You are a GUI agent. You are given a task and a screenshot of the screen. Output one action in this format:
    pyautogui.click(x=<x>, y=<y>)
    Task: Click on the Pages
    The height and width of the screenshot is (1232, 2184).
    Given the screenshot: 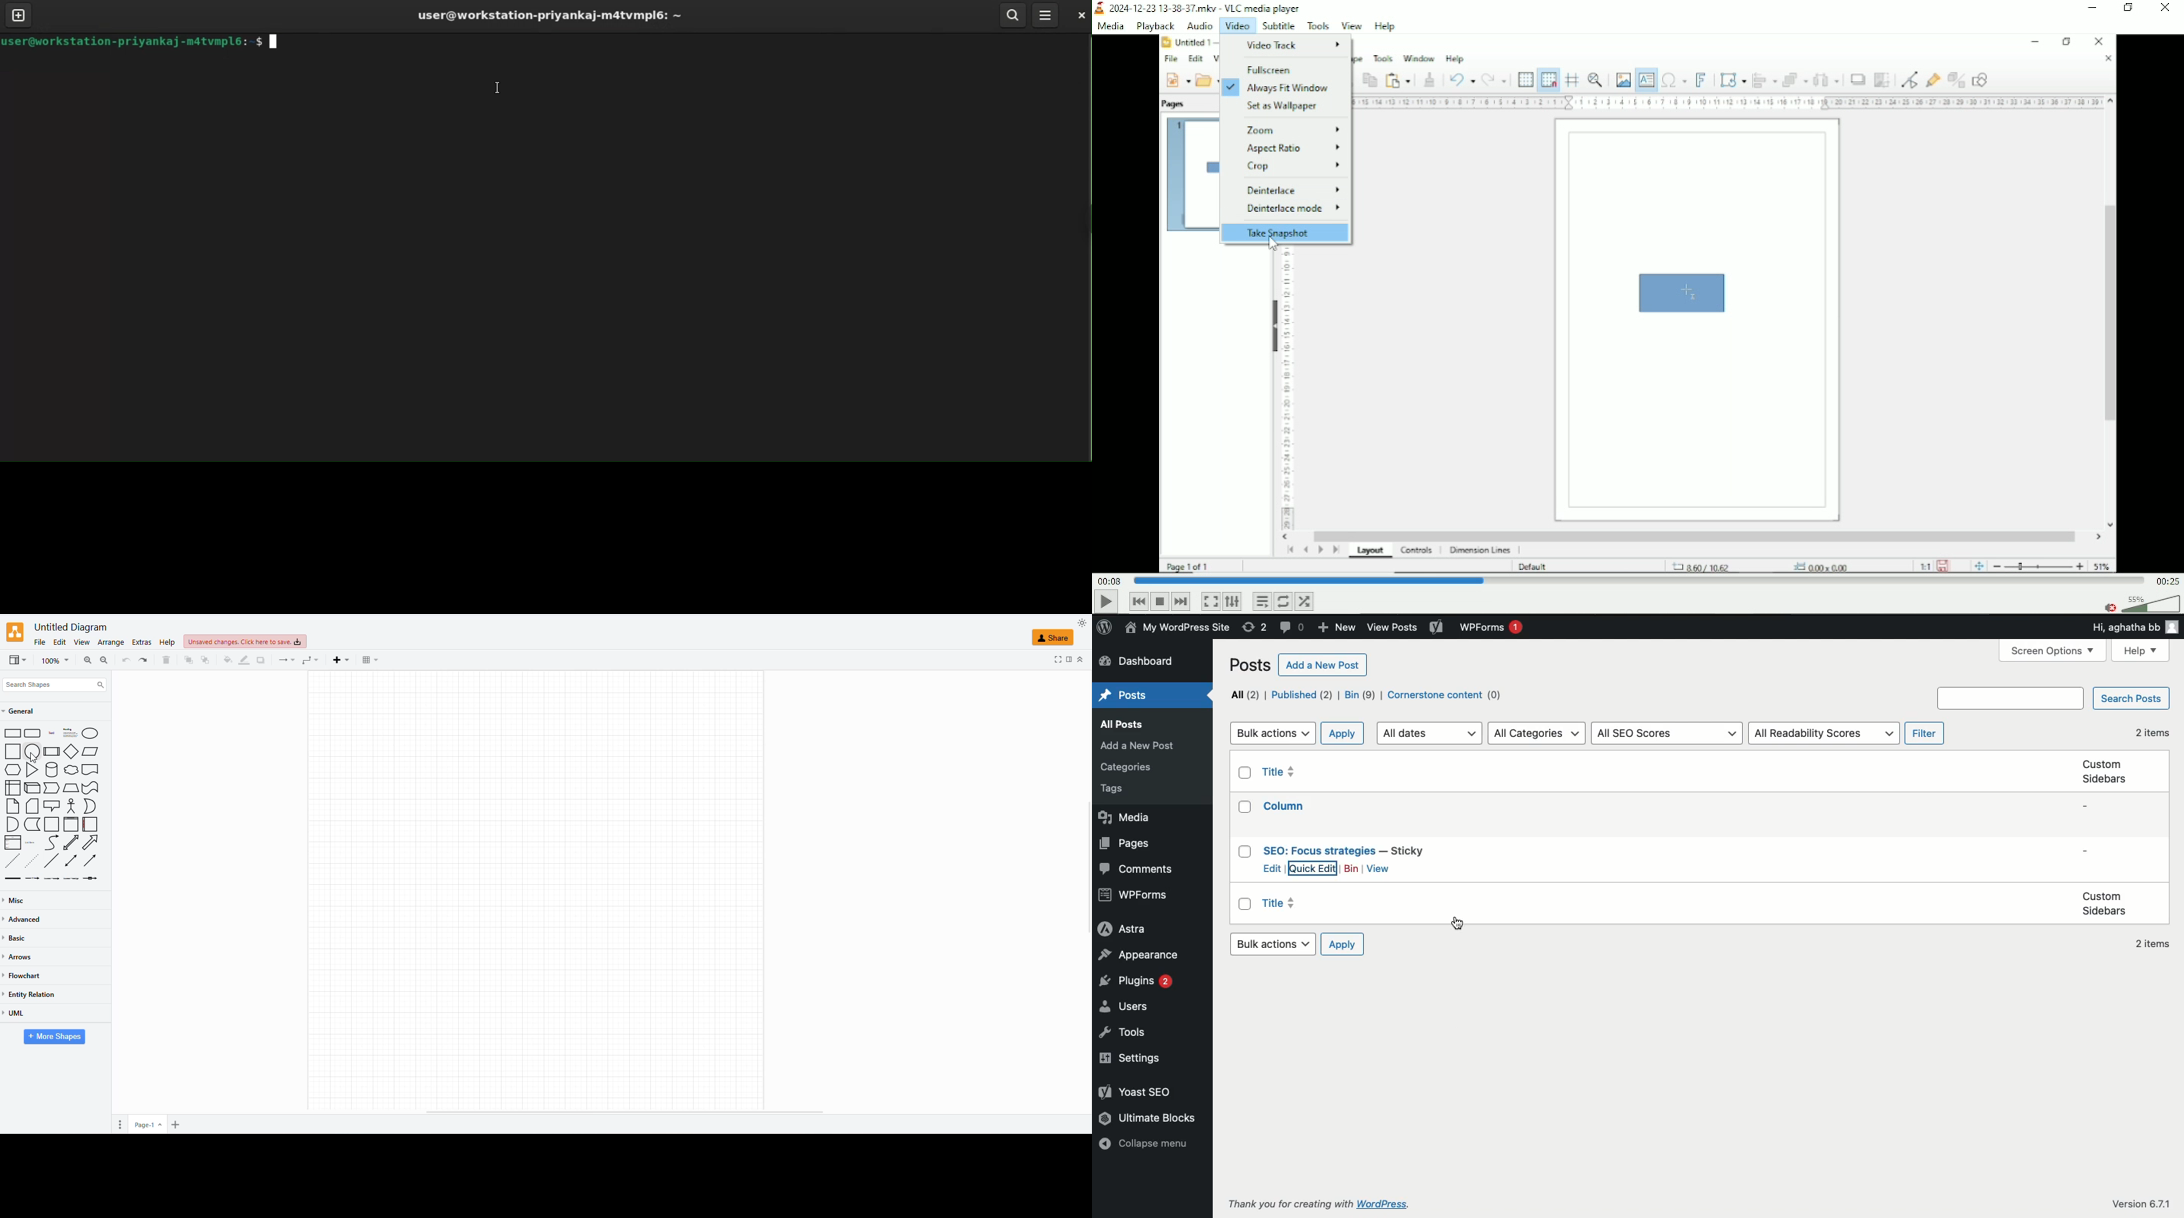 What is the action you would take?
    pyautogui.click(x=1125, y=844)
    